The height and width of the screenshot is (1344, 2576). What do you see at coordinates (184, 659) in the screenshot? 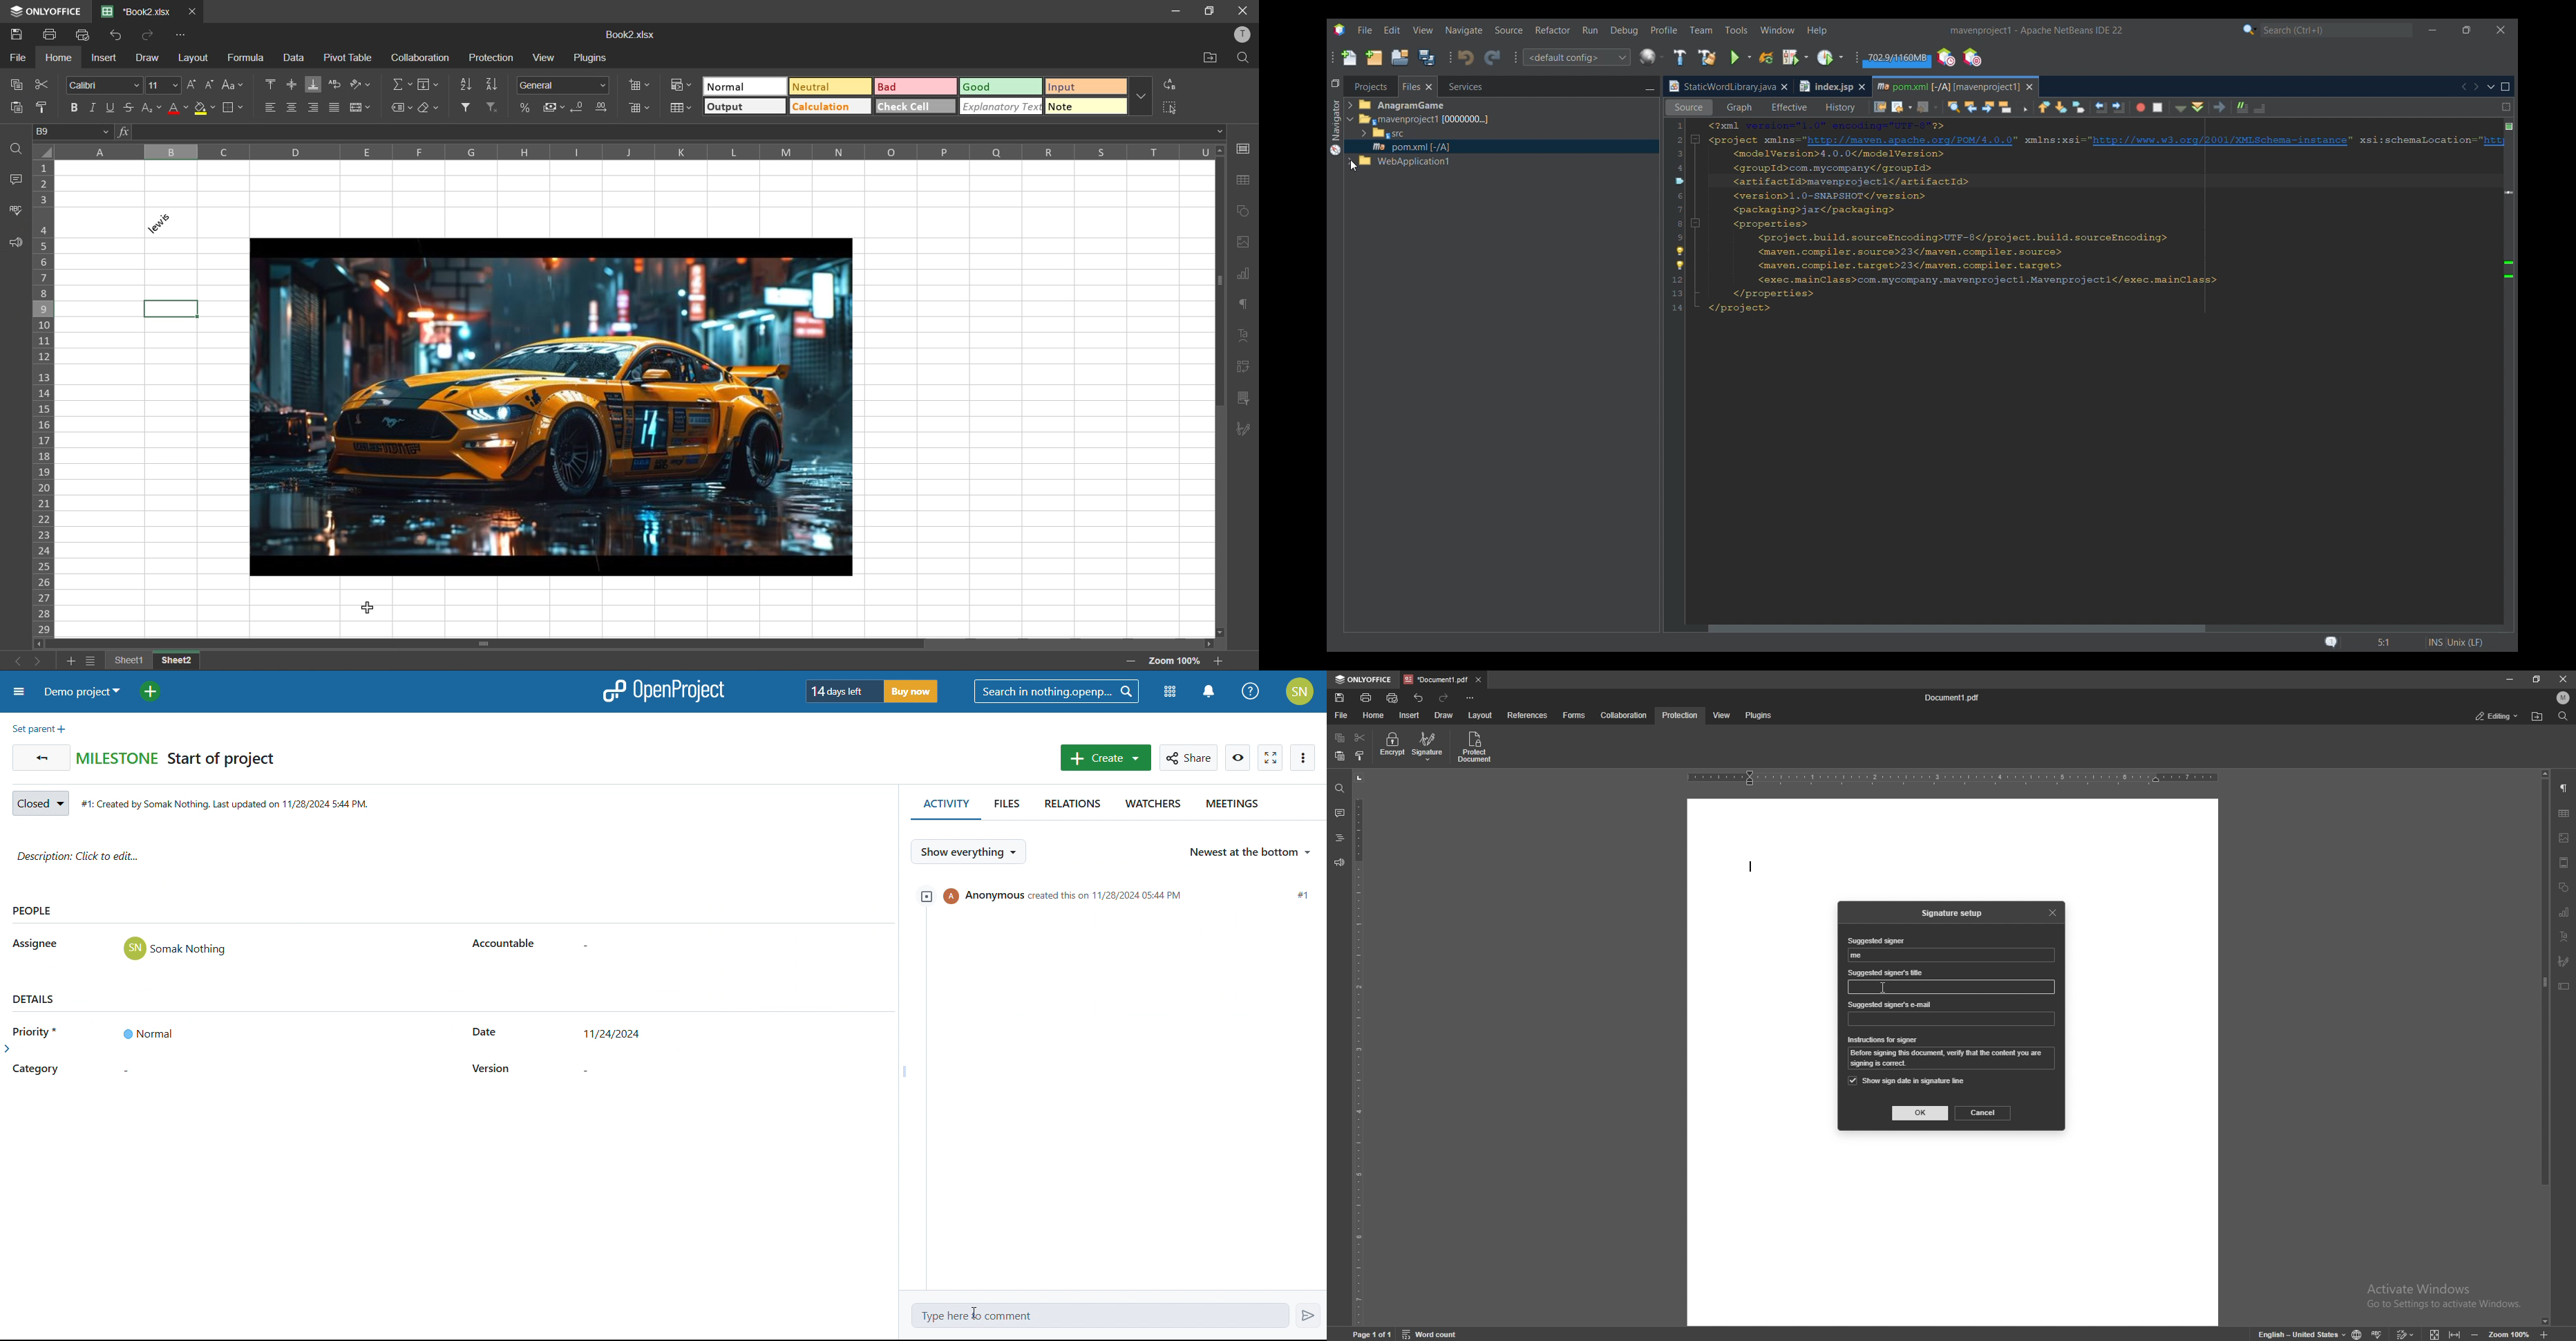
I see `Sheet2` at bounding box center [184, 659].